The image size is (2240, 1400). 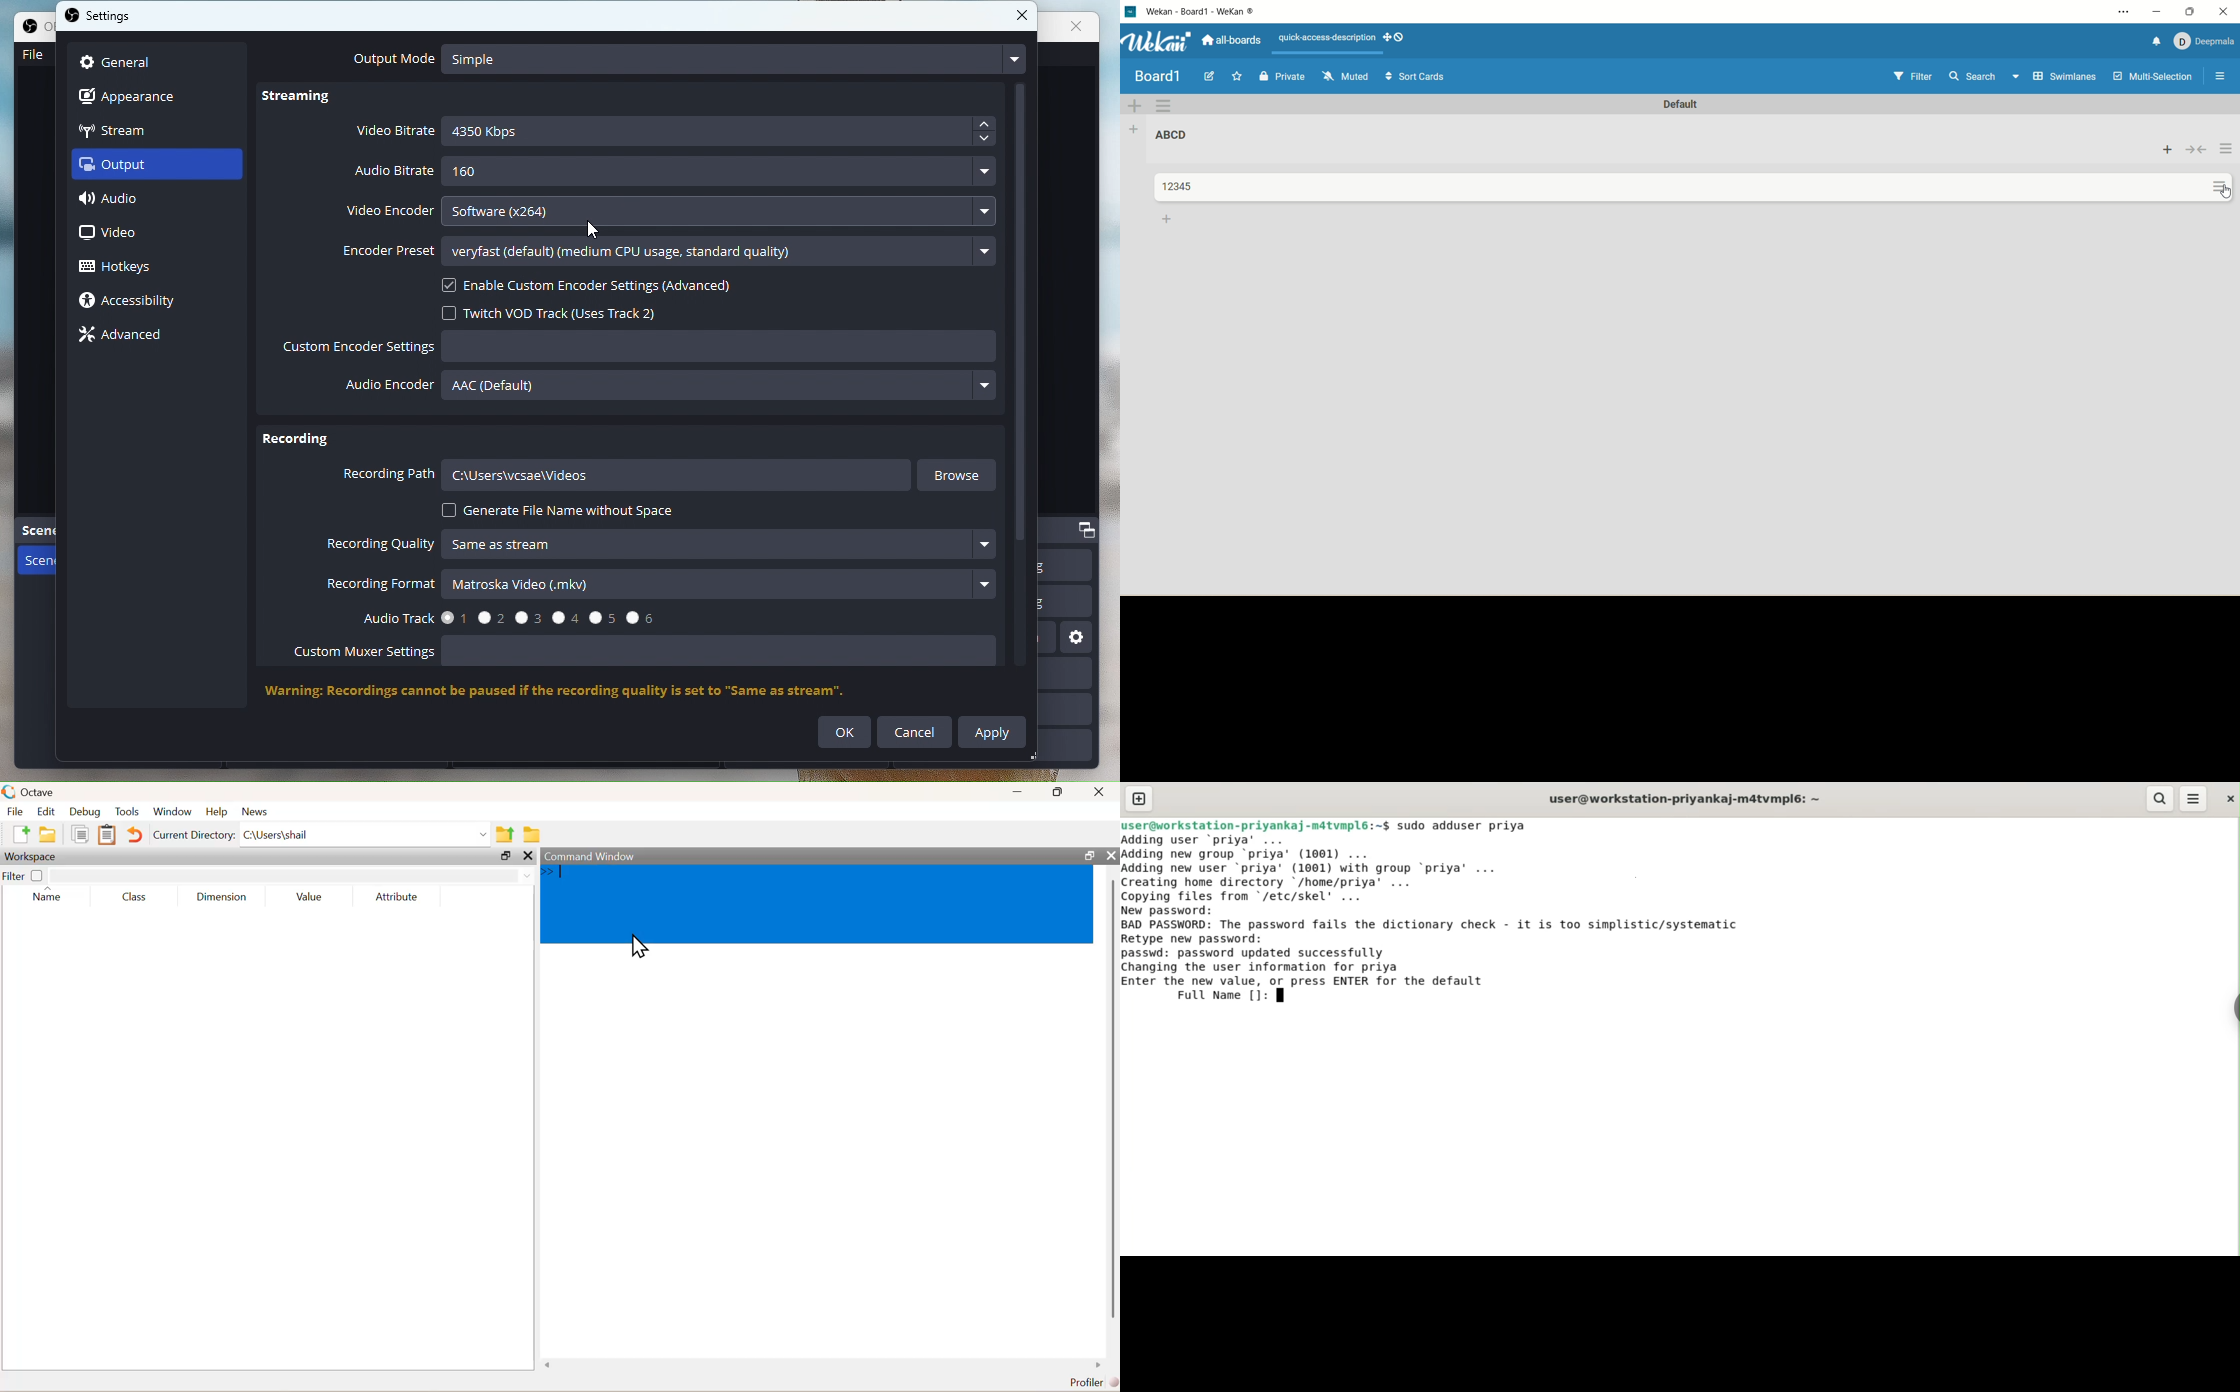 I want to click on copy, so click(x=80, y=834).